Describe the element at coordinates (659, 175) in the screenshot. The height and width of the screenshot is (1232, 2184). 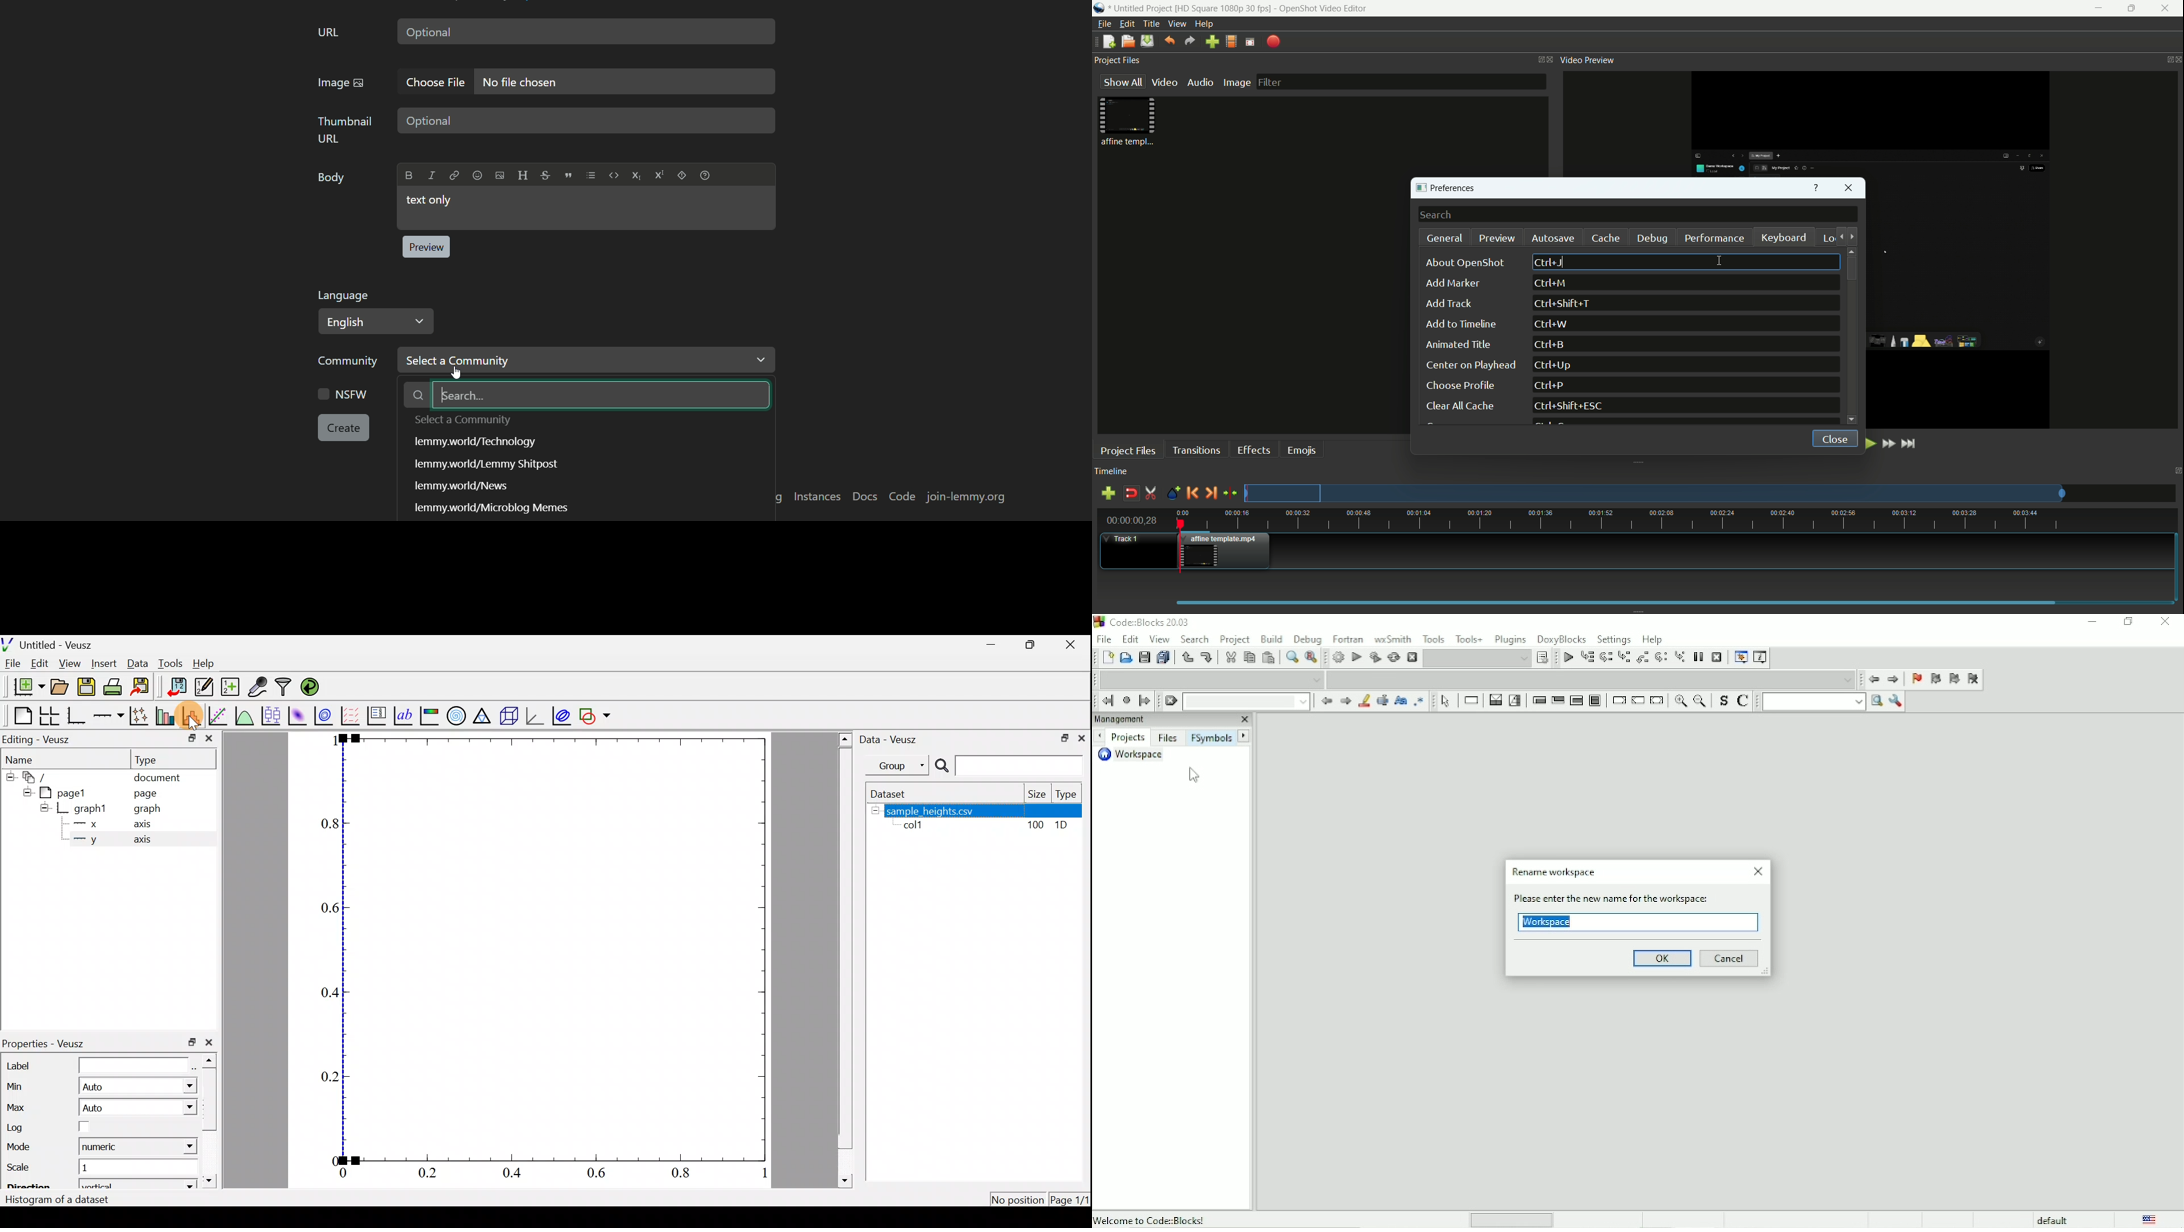
I see `Superscript` at that location.